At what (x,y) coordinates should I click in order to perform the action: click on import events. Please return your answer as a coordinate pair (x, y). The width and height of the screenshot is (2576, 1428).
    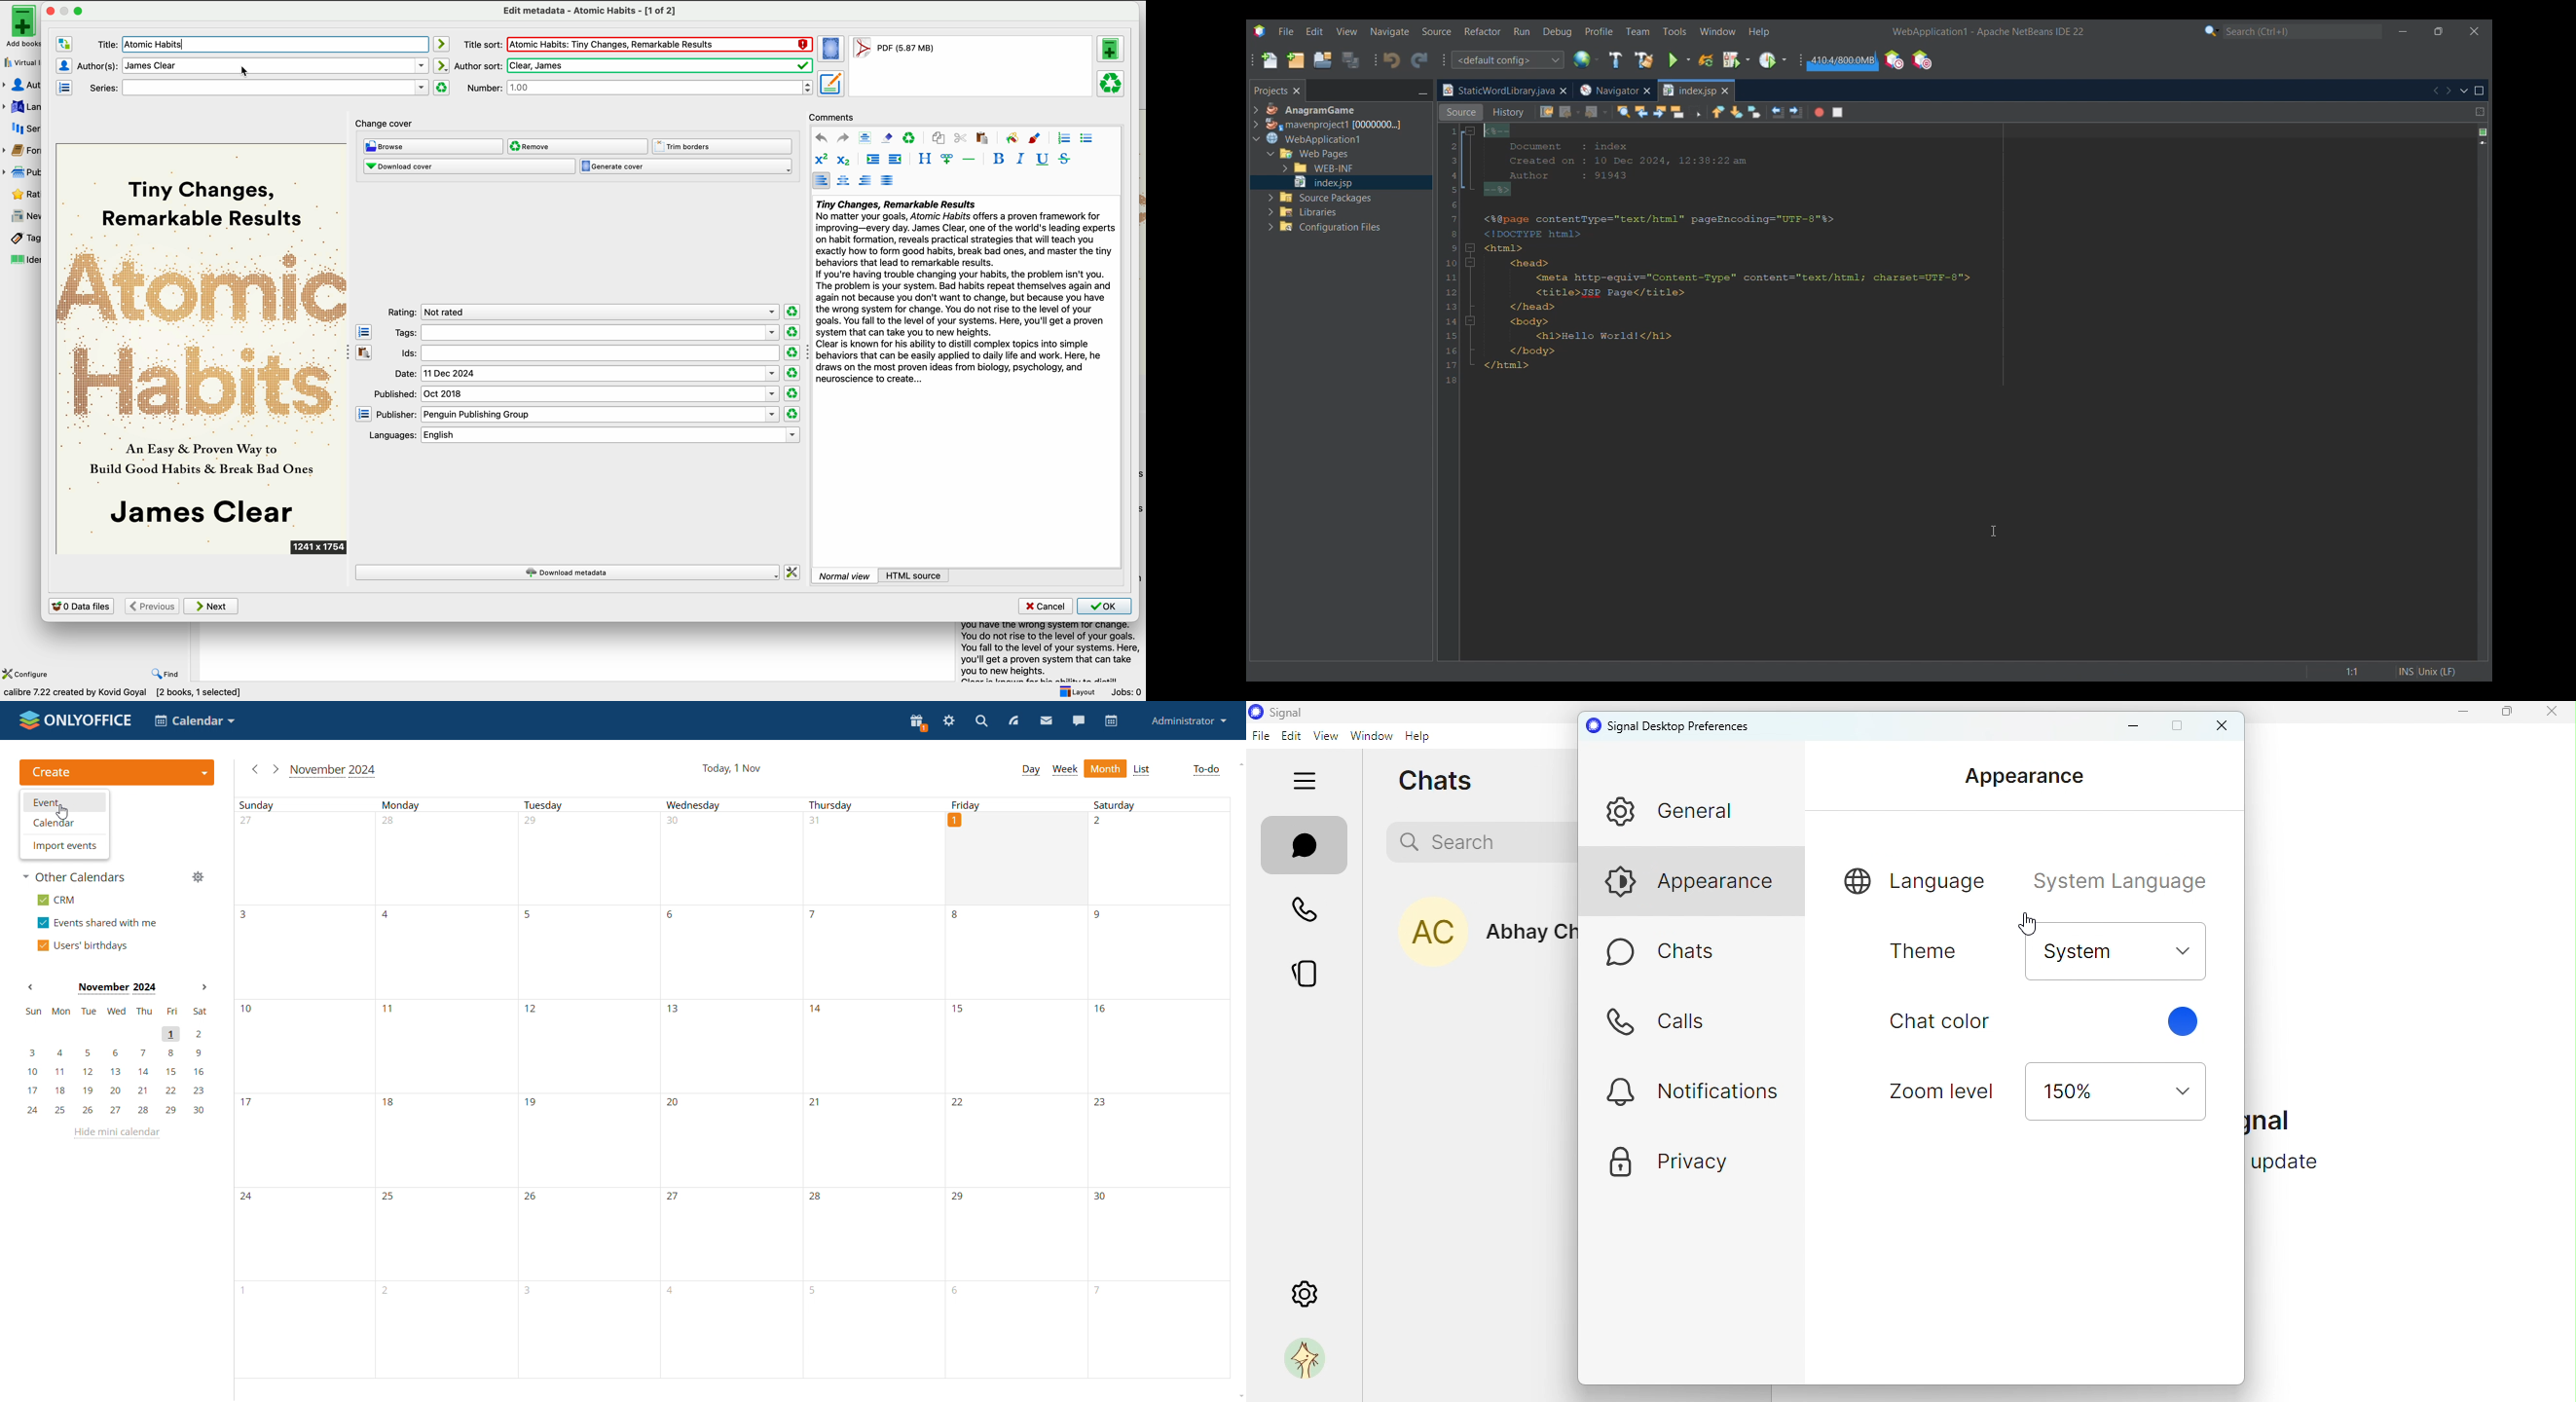
    Looking at the image, I should click on (65, 846).